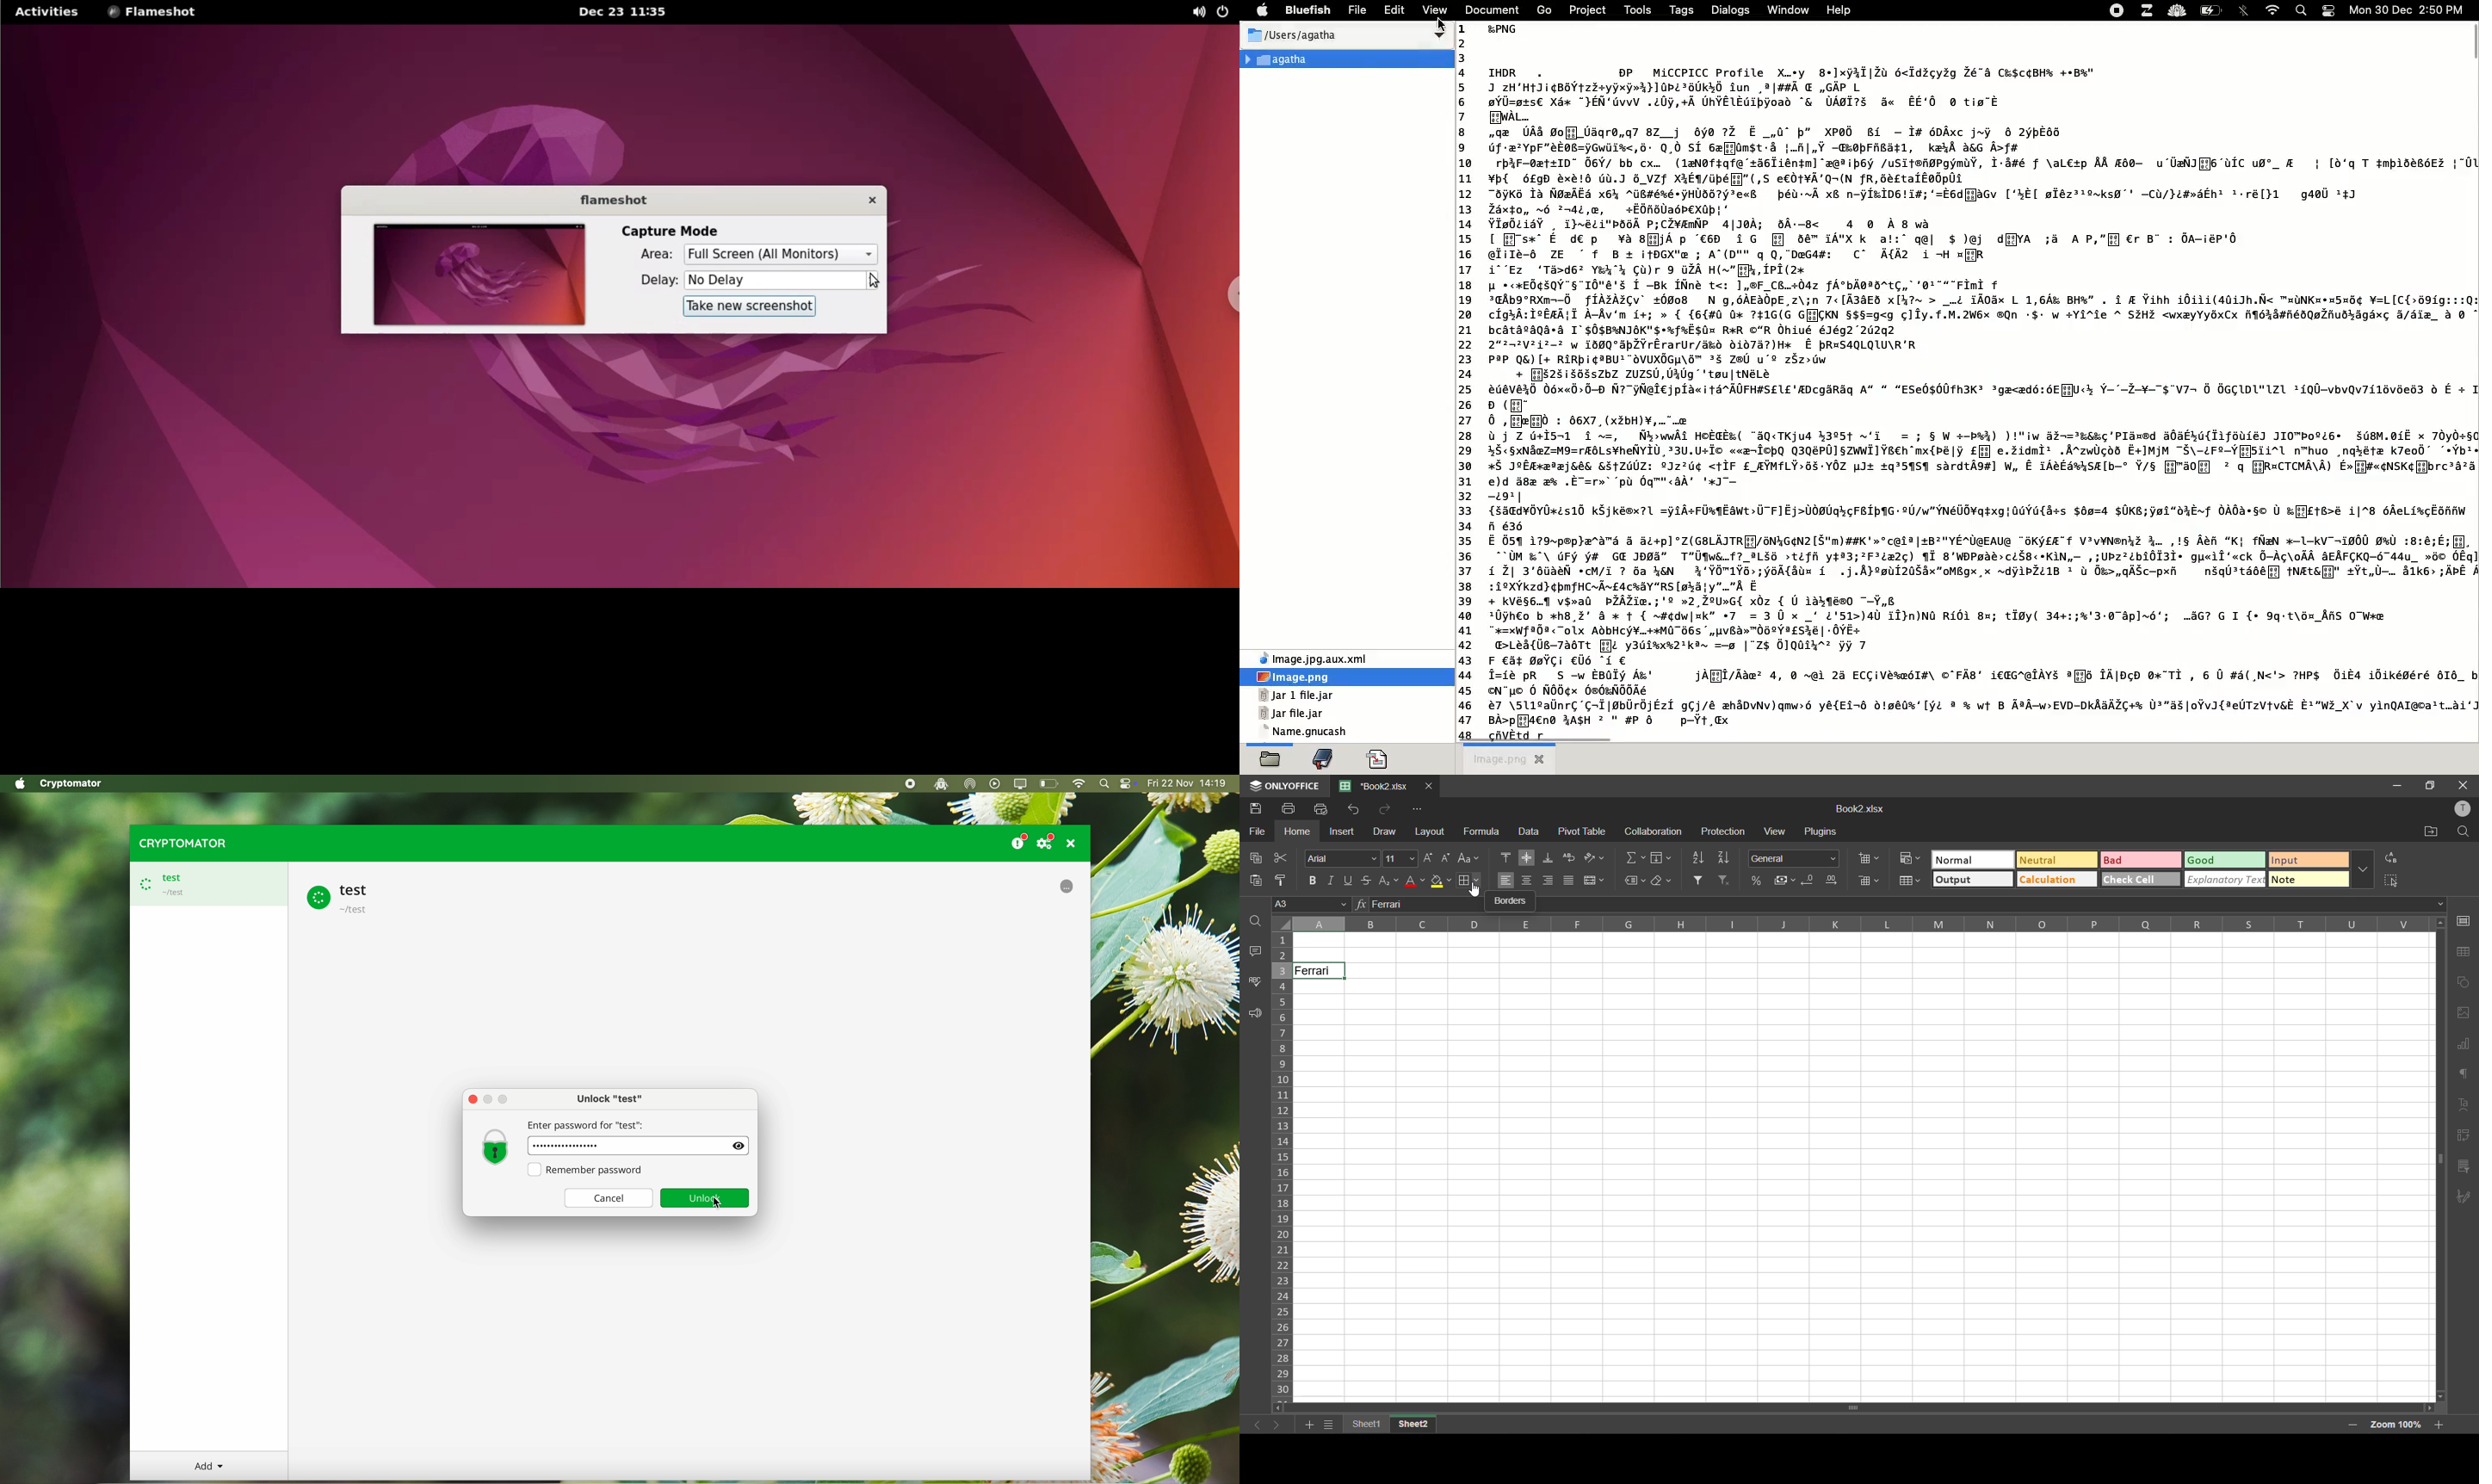 Image resolution: width=2492 pixels, height=1484 pixels. Describe the element at coordinates (1726, 881) in the screenshot. I see `clear filter` at that location.